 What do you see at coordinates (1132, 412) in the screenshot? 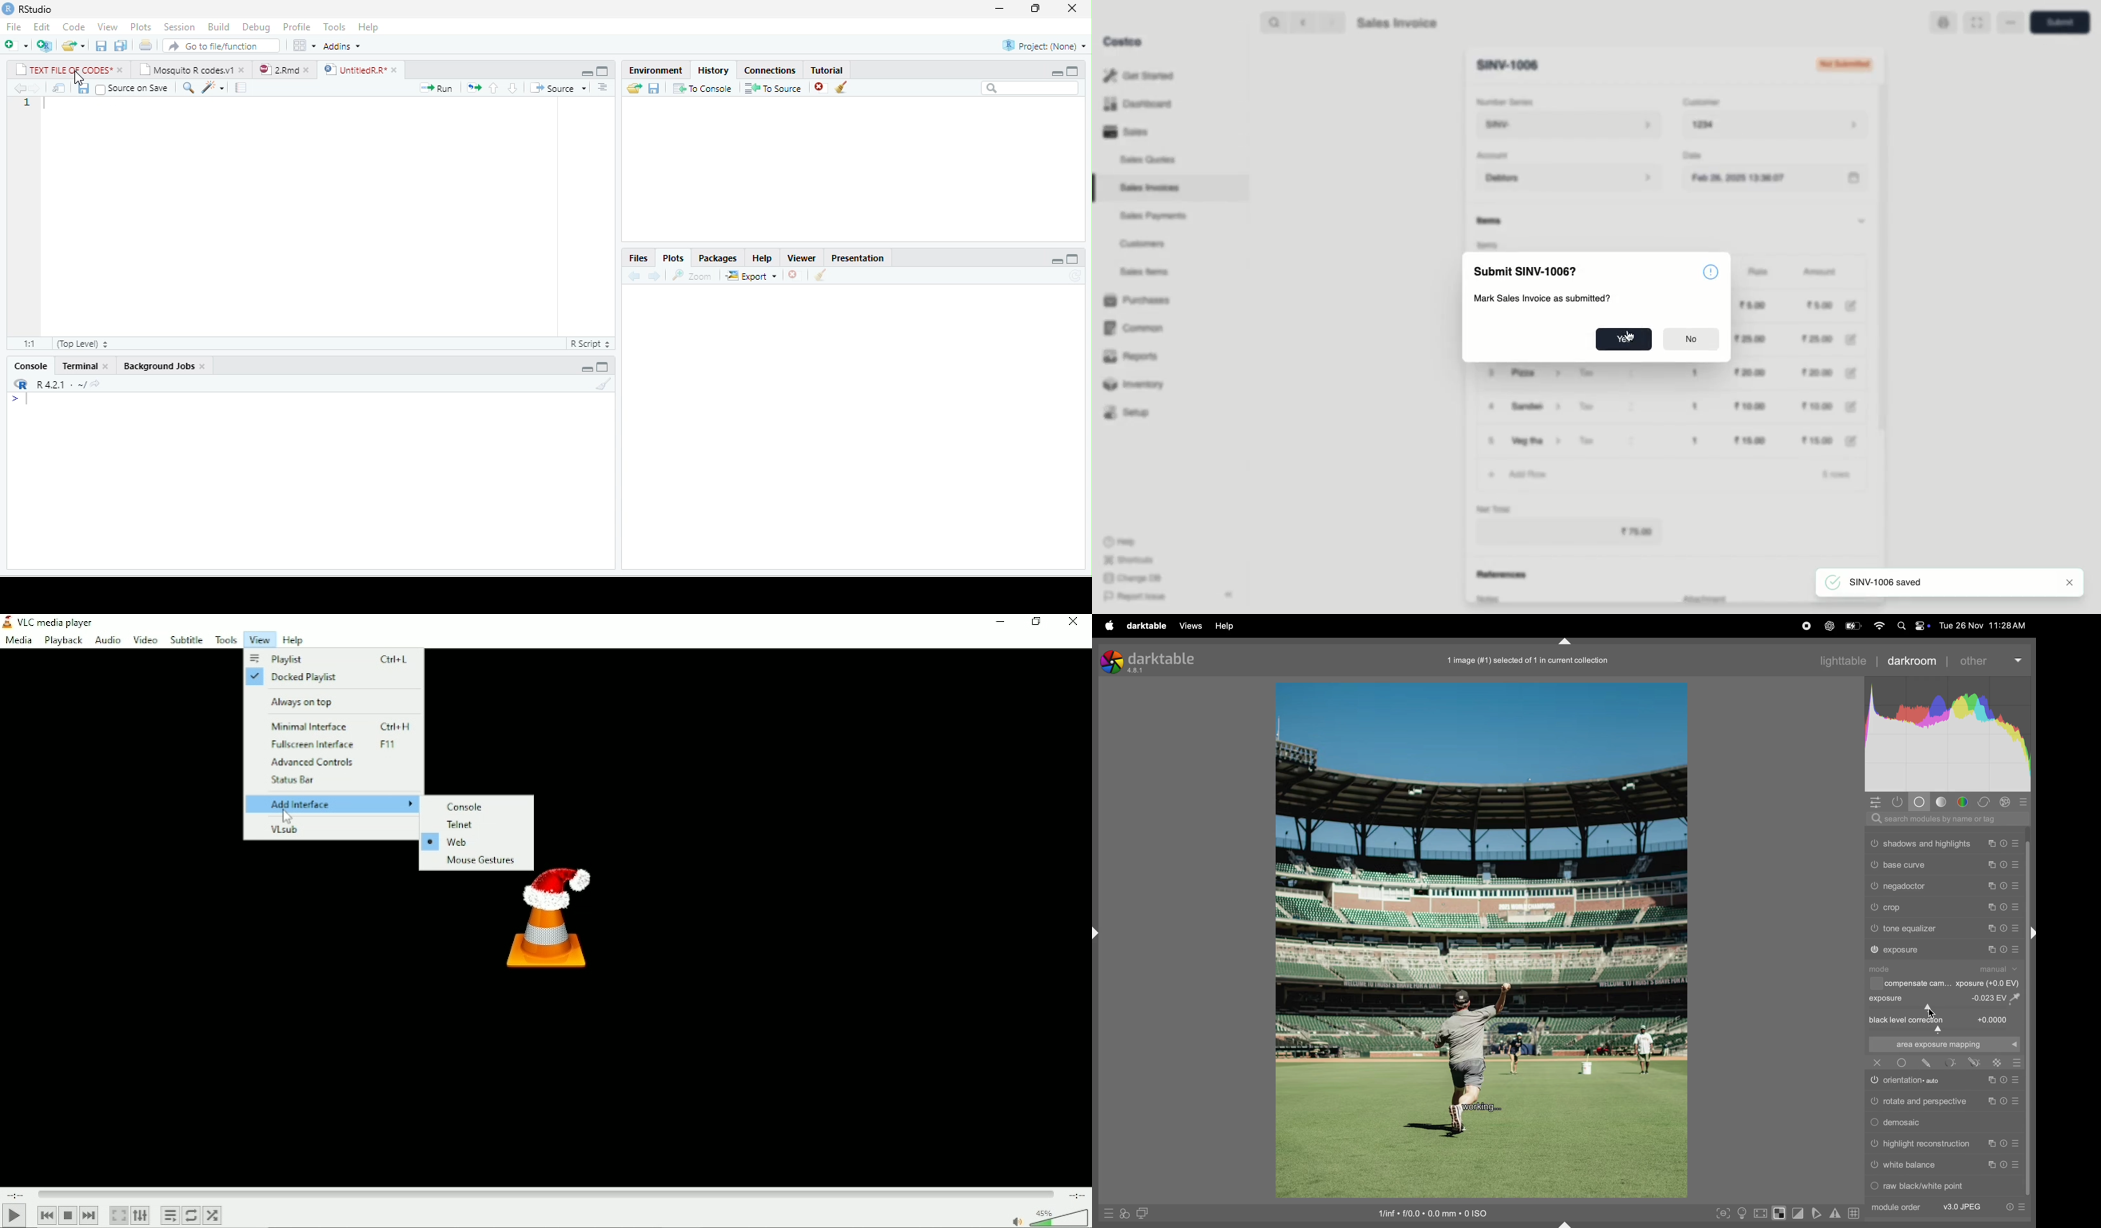
I see `Setup` at bounding box center [1132, 412].